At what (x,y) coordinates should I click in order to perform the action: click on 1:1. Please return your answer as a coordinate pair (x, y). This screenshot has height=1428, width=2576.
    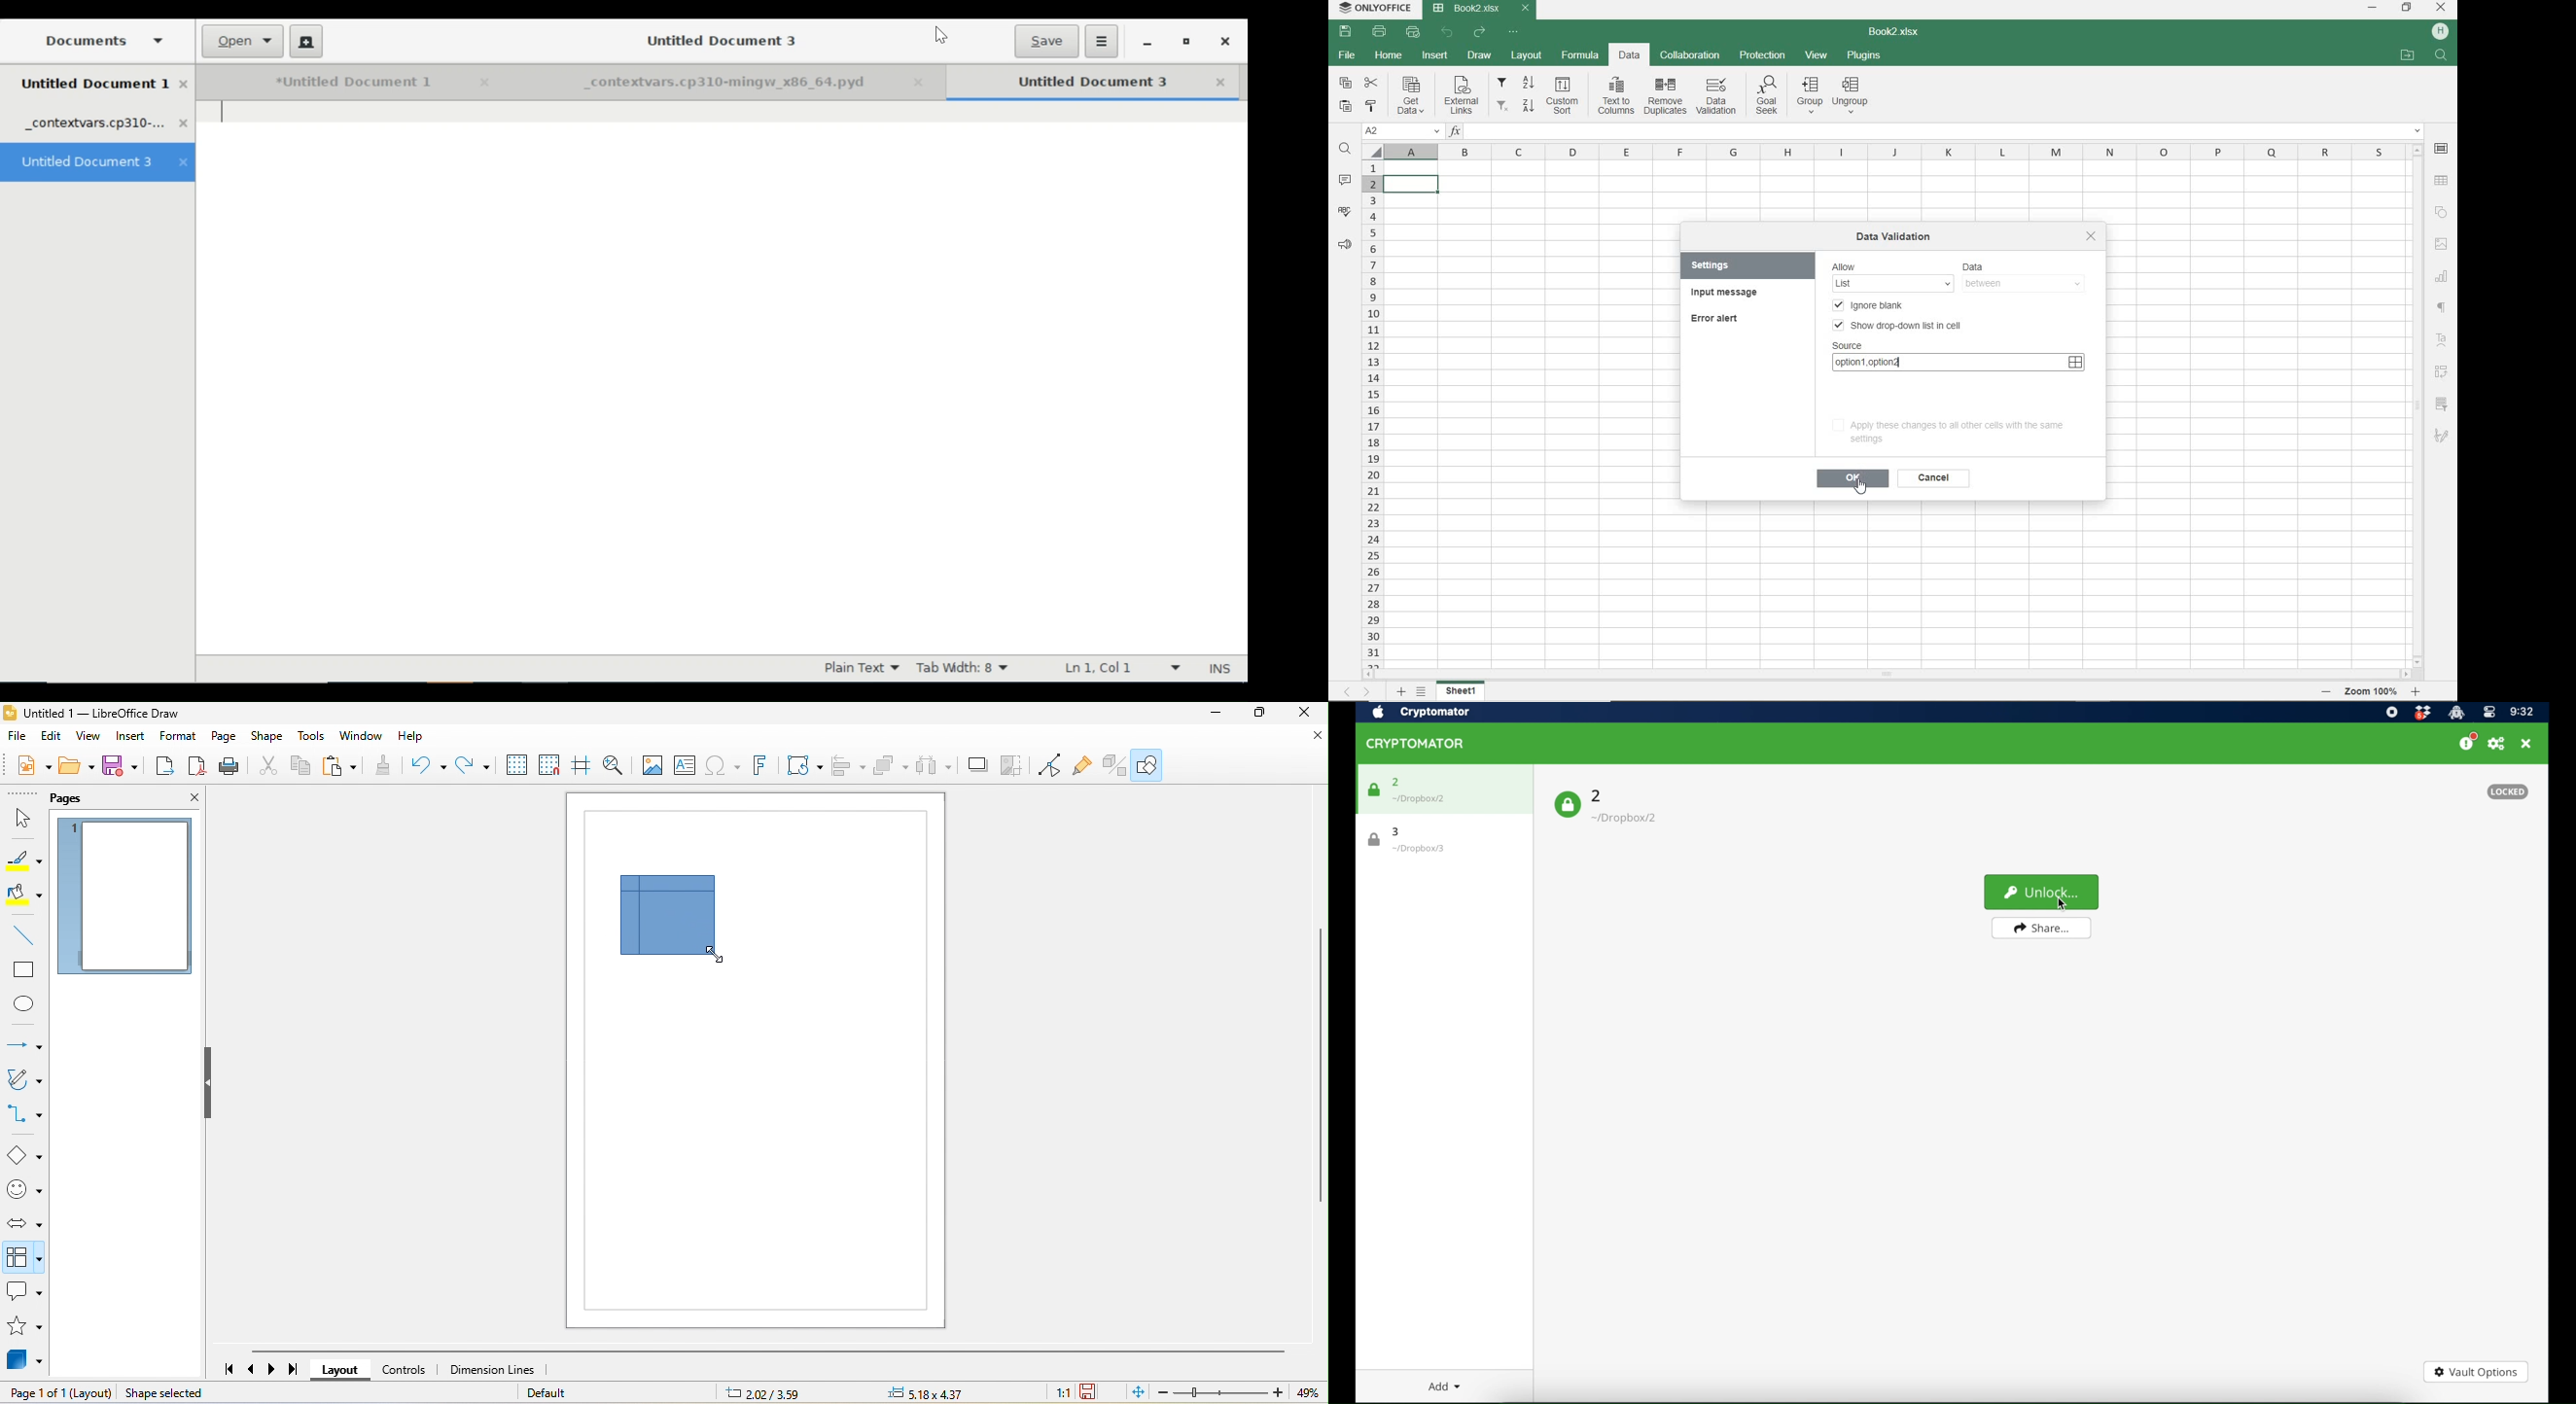
    Looking at the image, I should click on (1062, 1394).